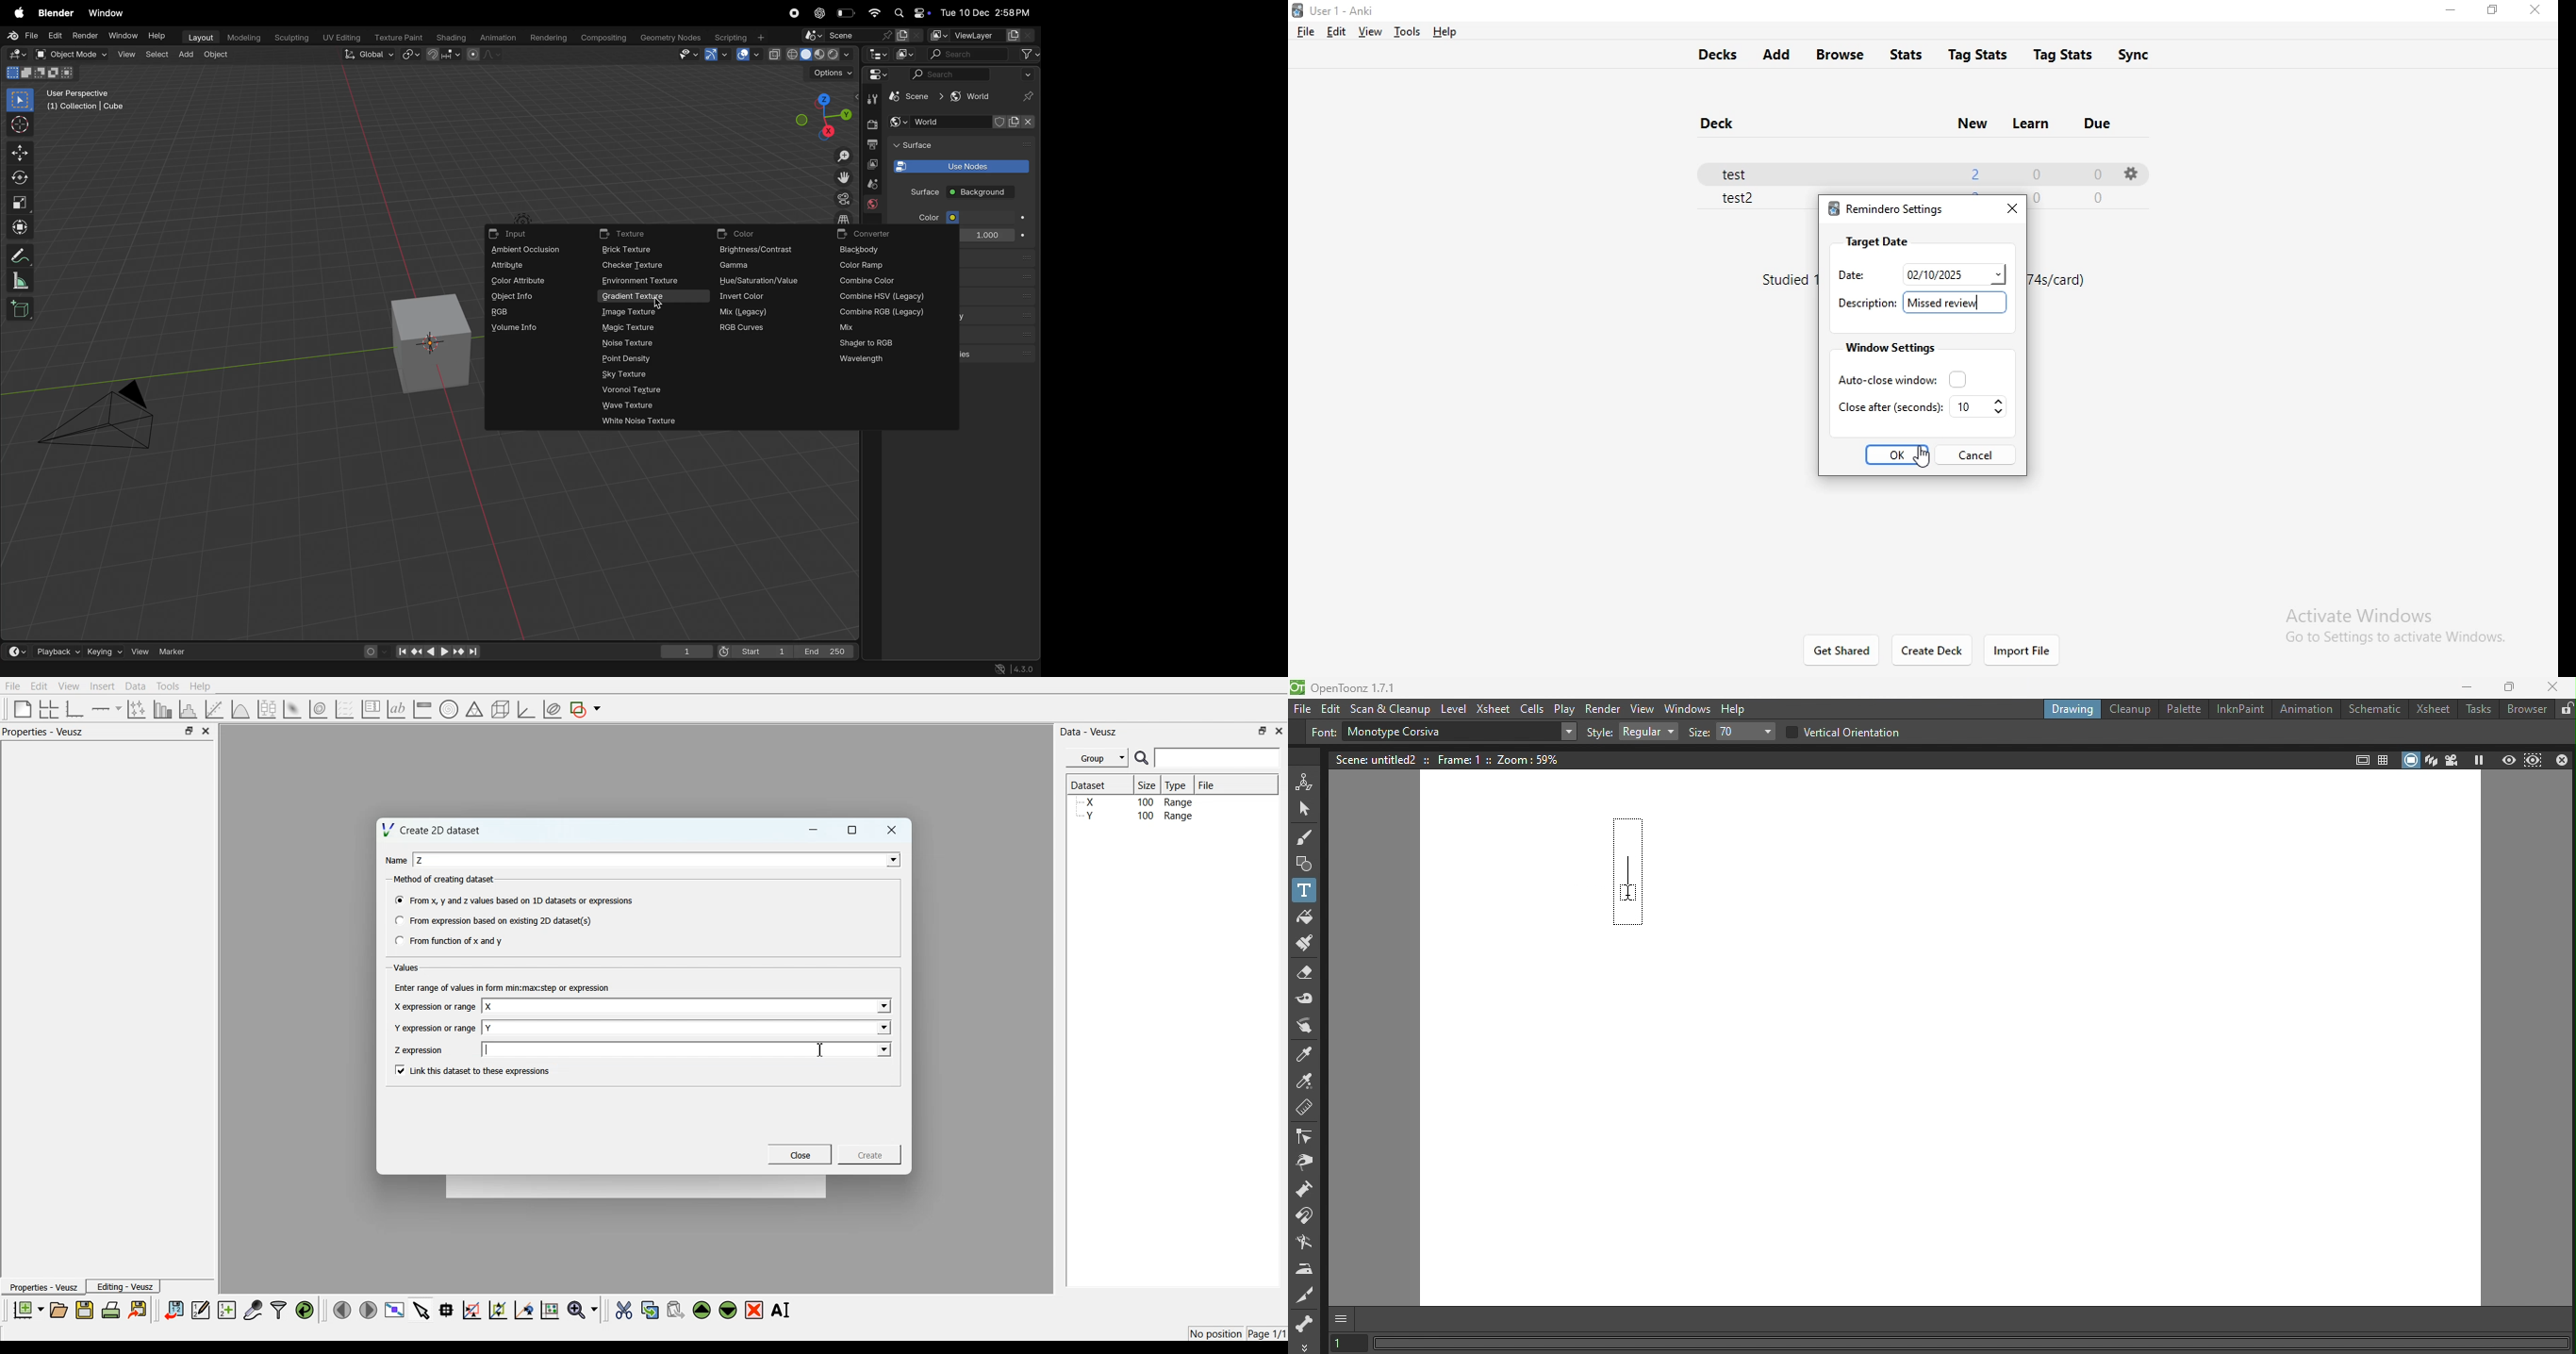 This screenshot has width=2576, height=1372. I want to click on Eraser tool, so click(1305, 971).